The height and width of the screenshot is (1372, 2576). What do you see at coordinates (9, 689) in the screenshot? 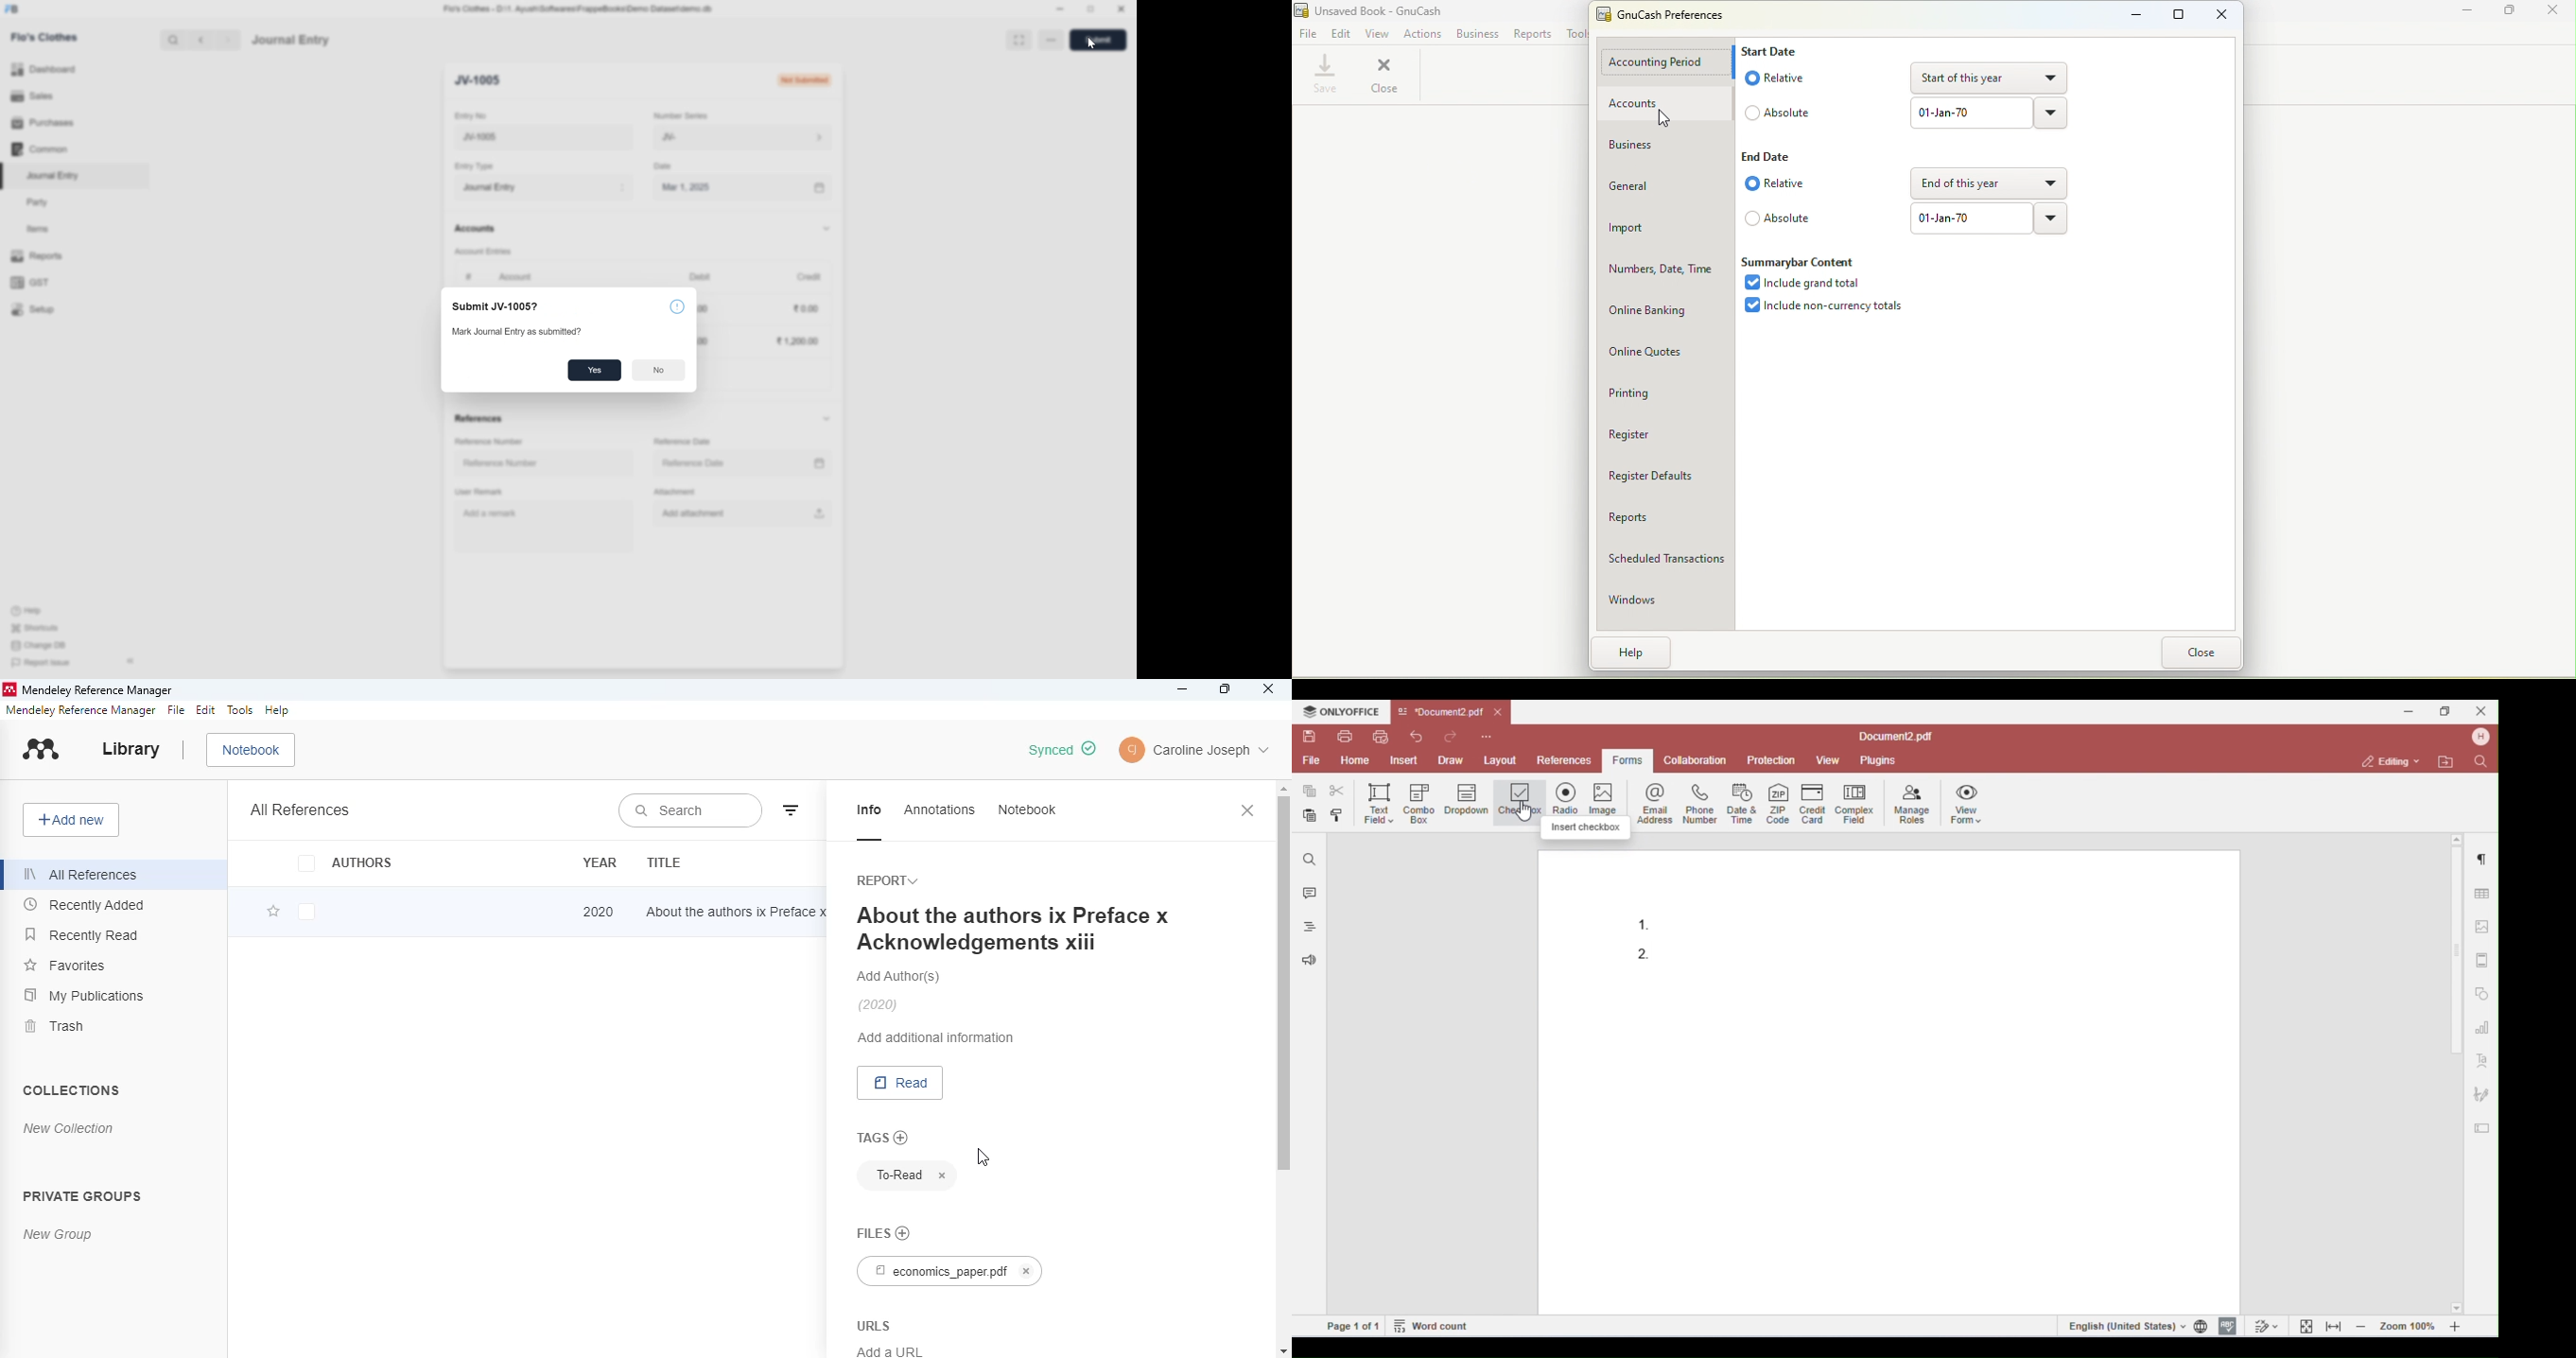
I see `logo` at bounding box center [9, 689].